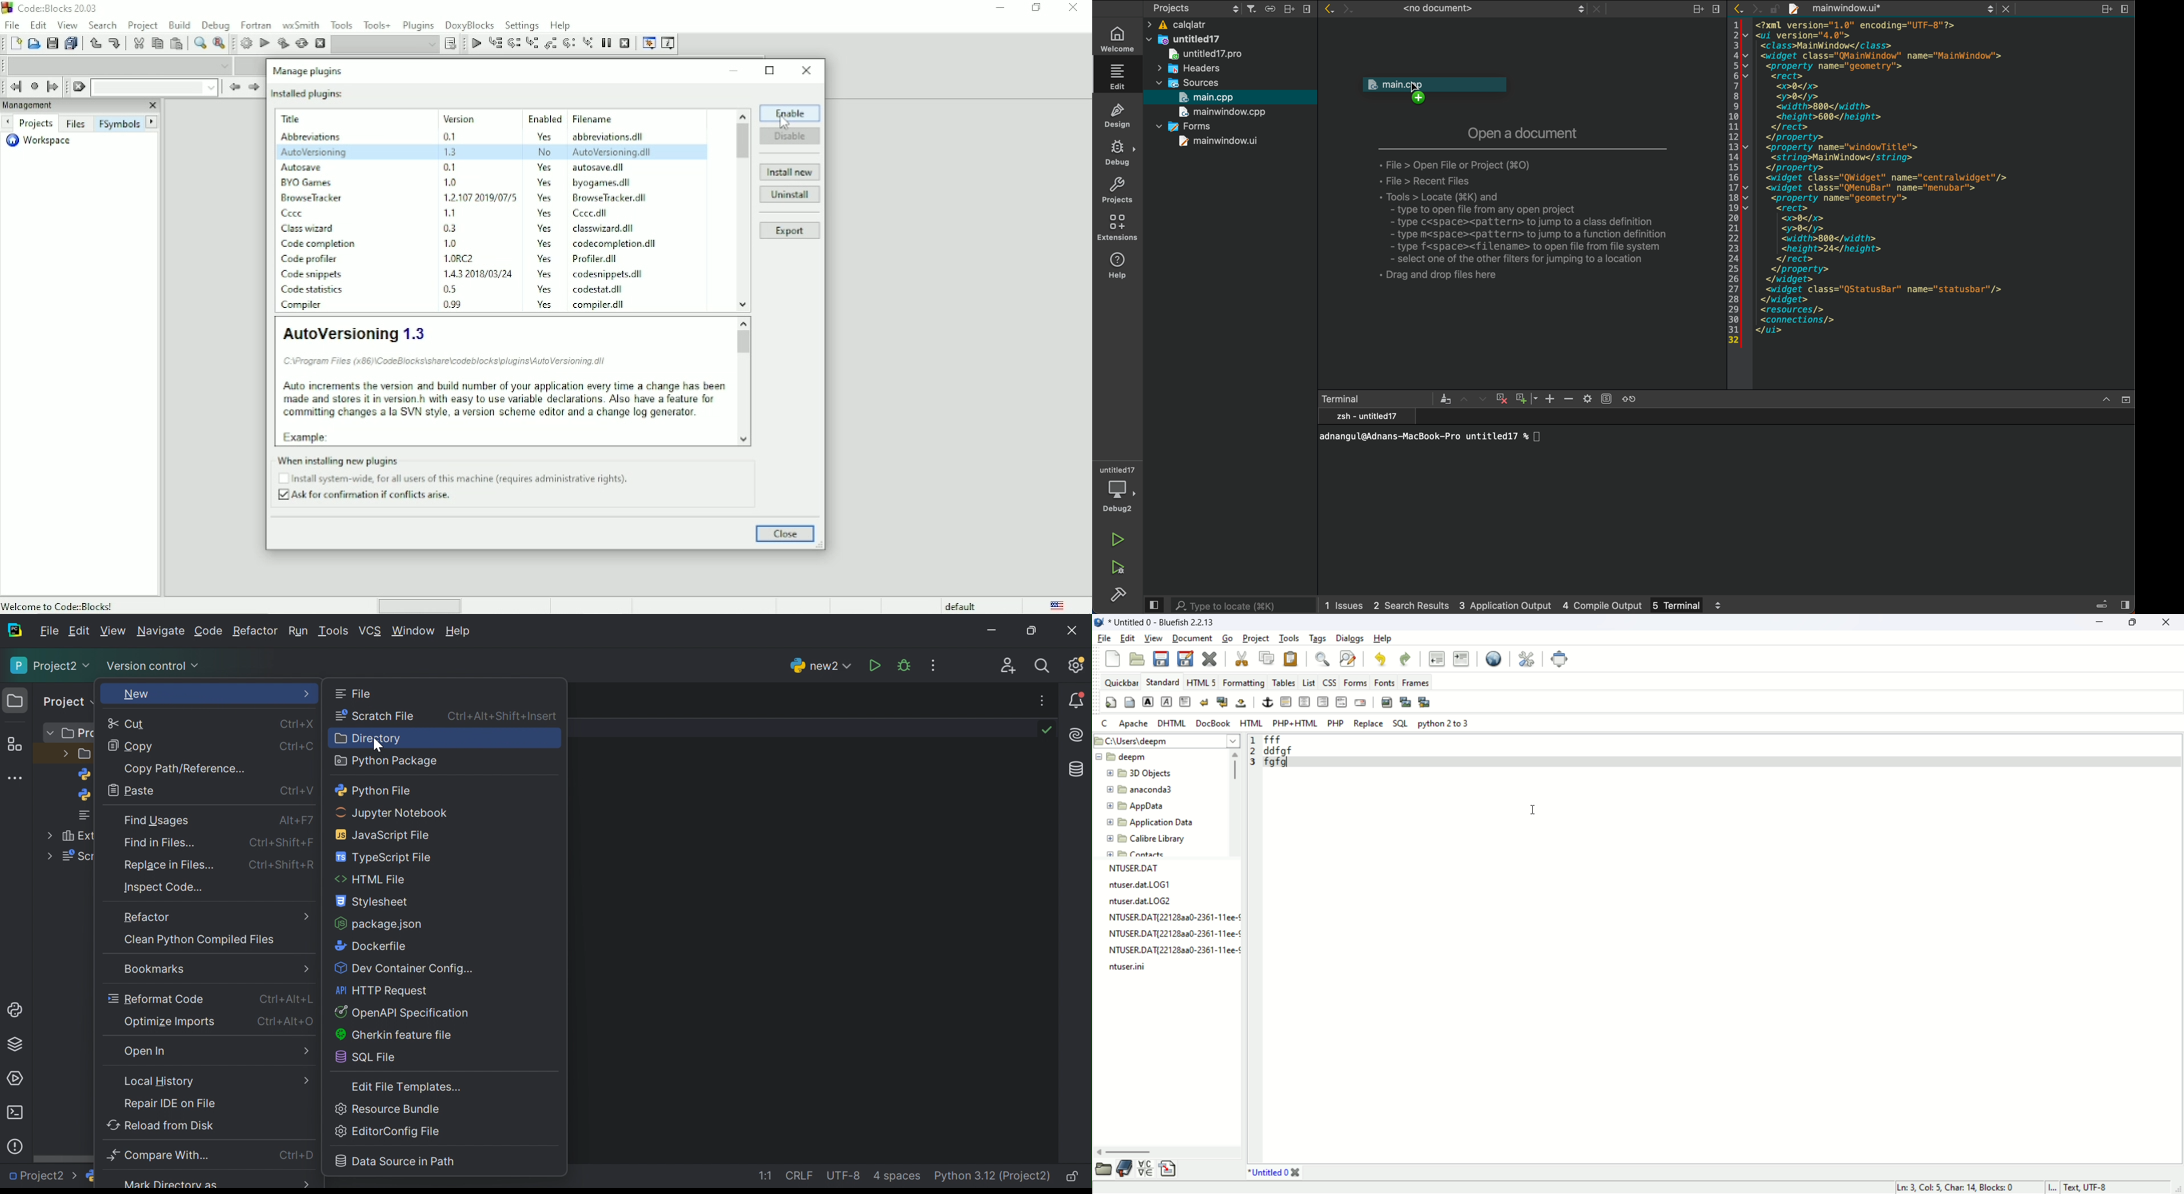  I want to click on Tools, so click(340, 24).